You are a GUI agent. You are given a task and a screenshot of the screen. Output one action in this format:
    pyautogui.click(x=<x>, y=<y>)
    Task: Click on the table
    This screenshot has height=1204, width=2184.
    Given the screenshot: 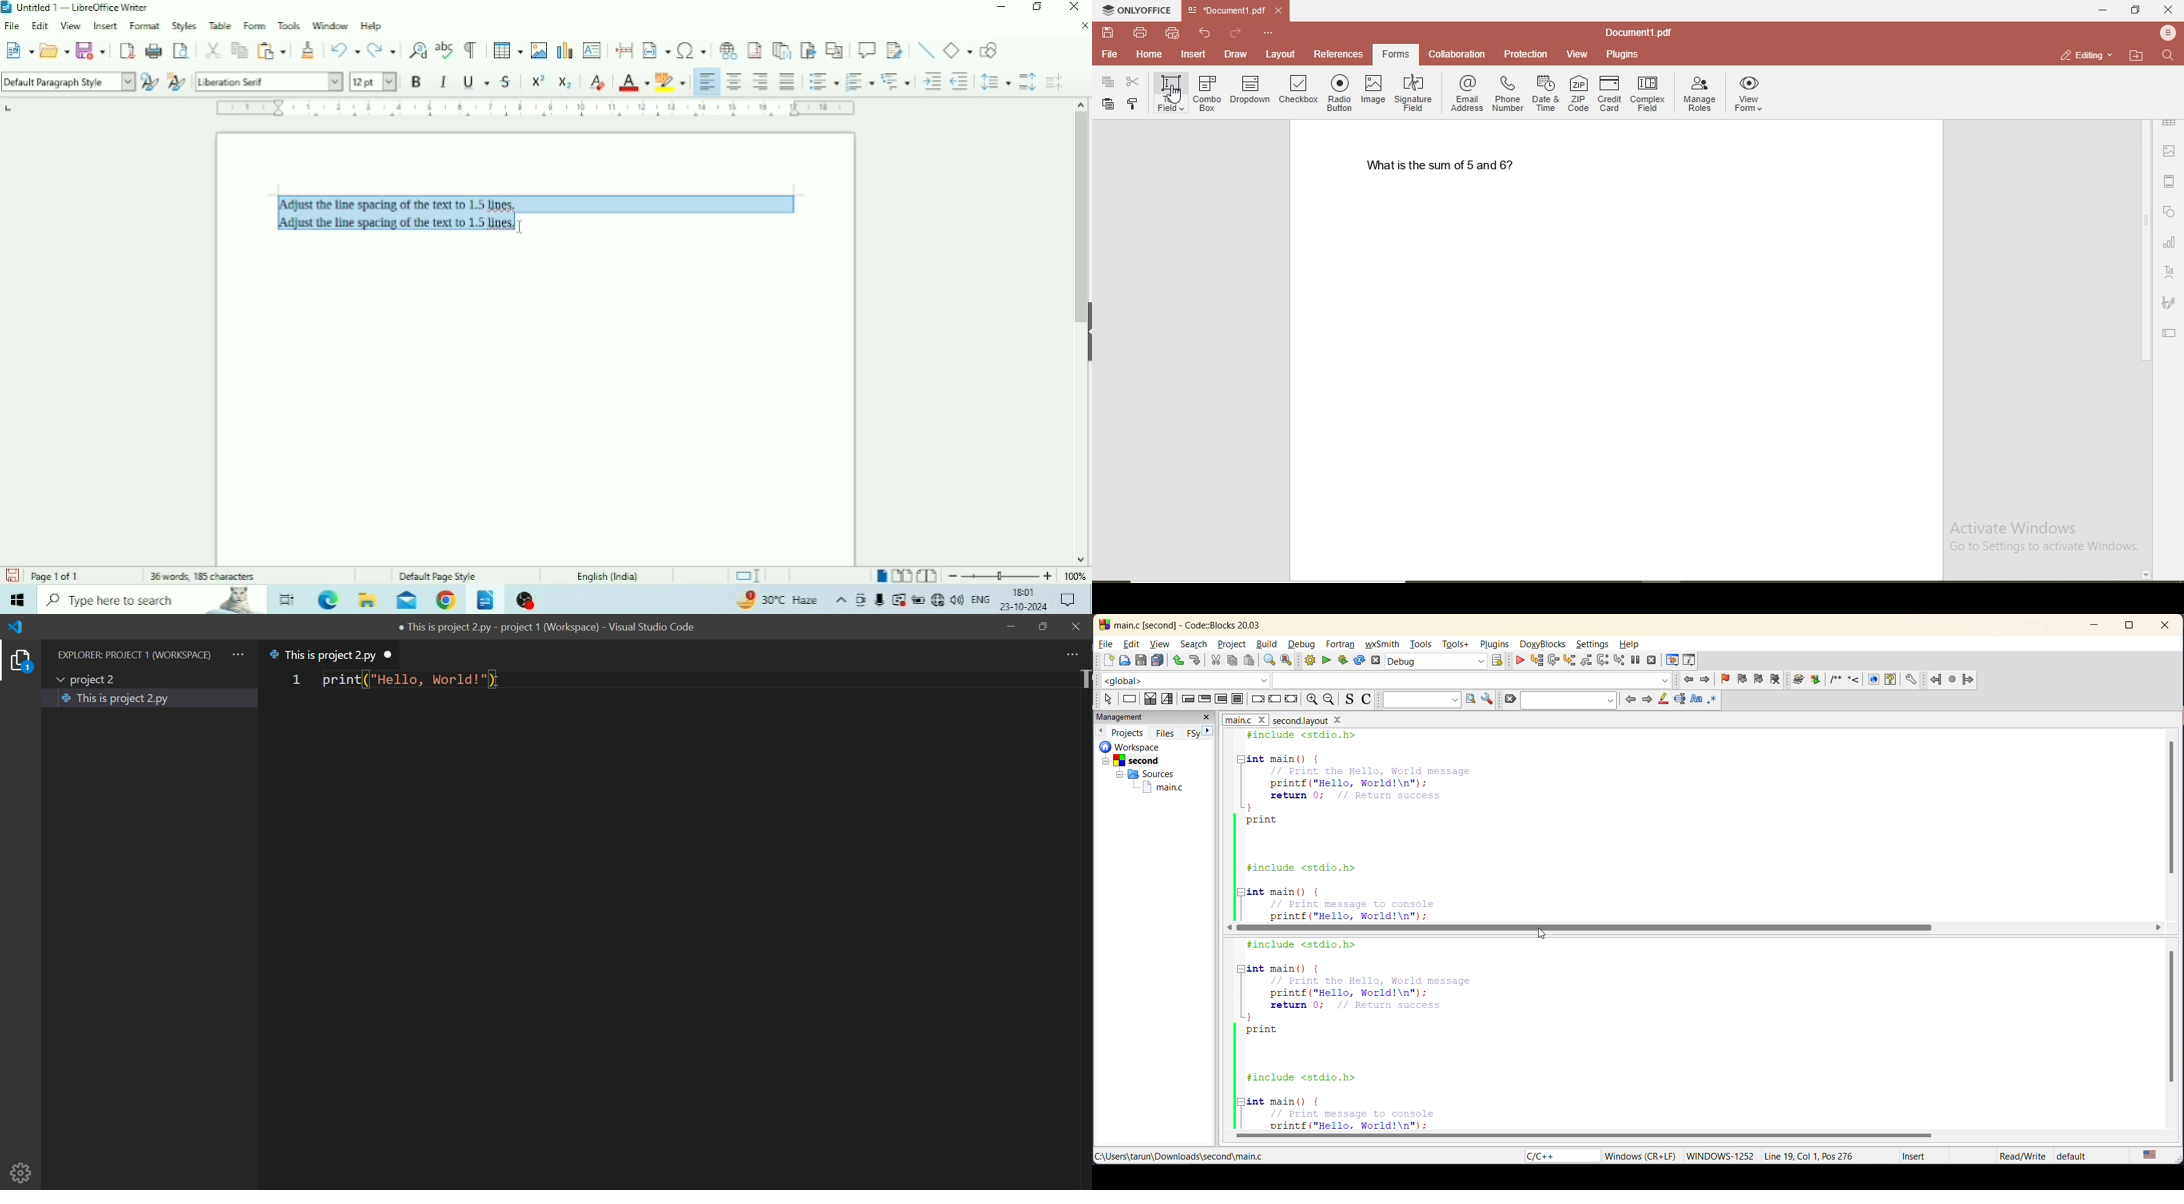 What is the action you would take?
    pyautogui.click(x=2170, y=122)
    